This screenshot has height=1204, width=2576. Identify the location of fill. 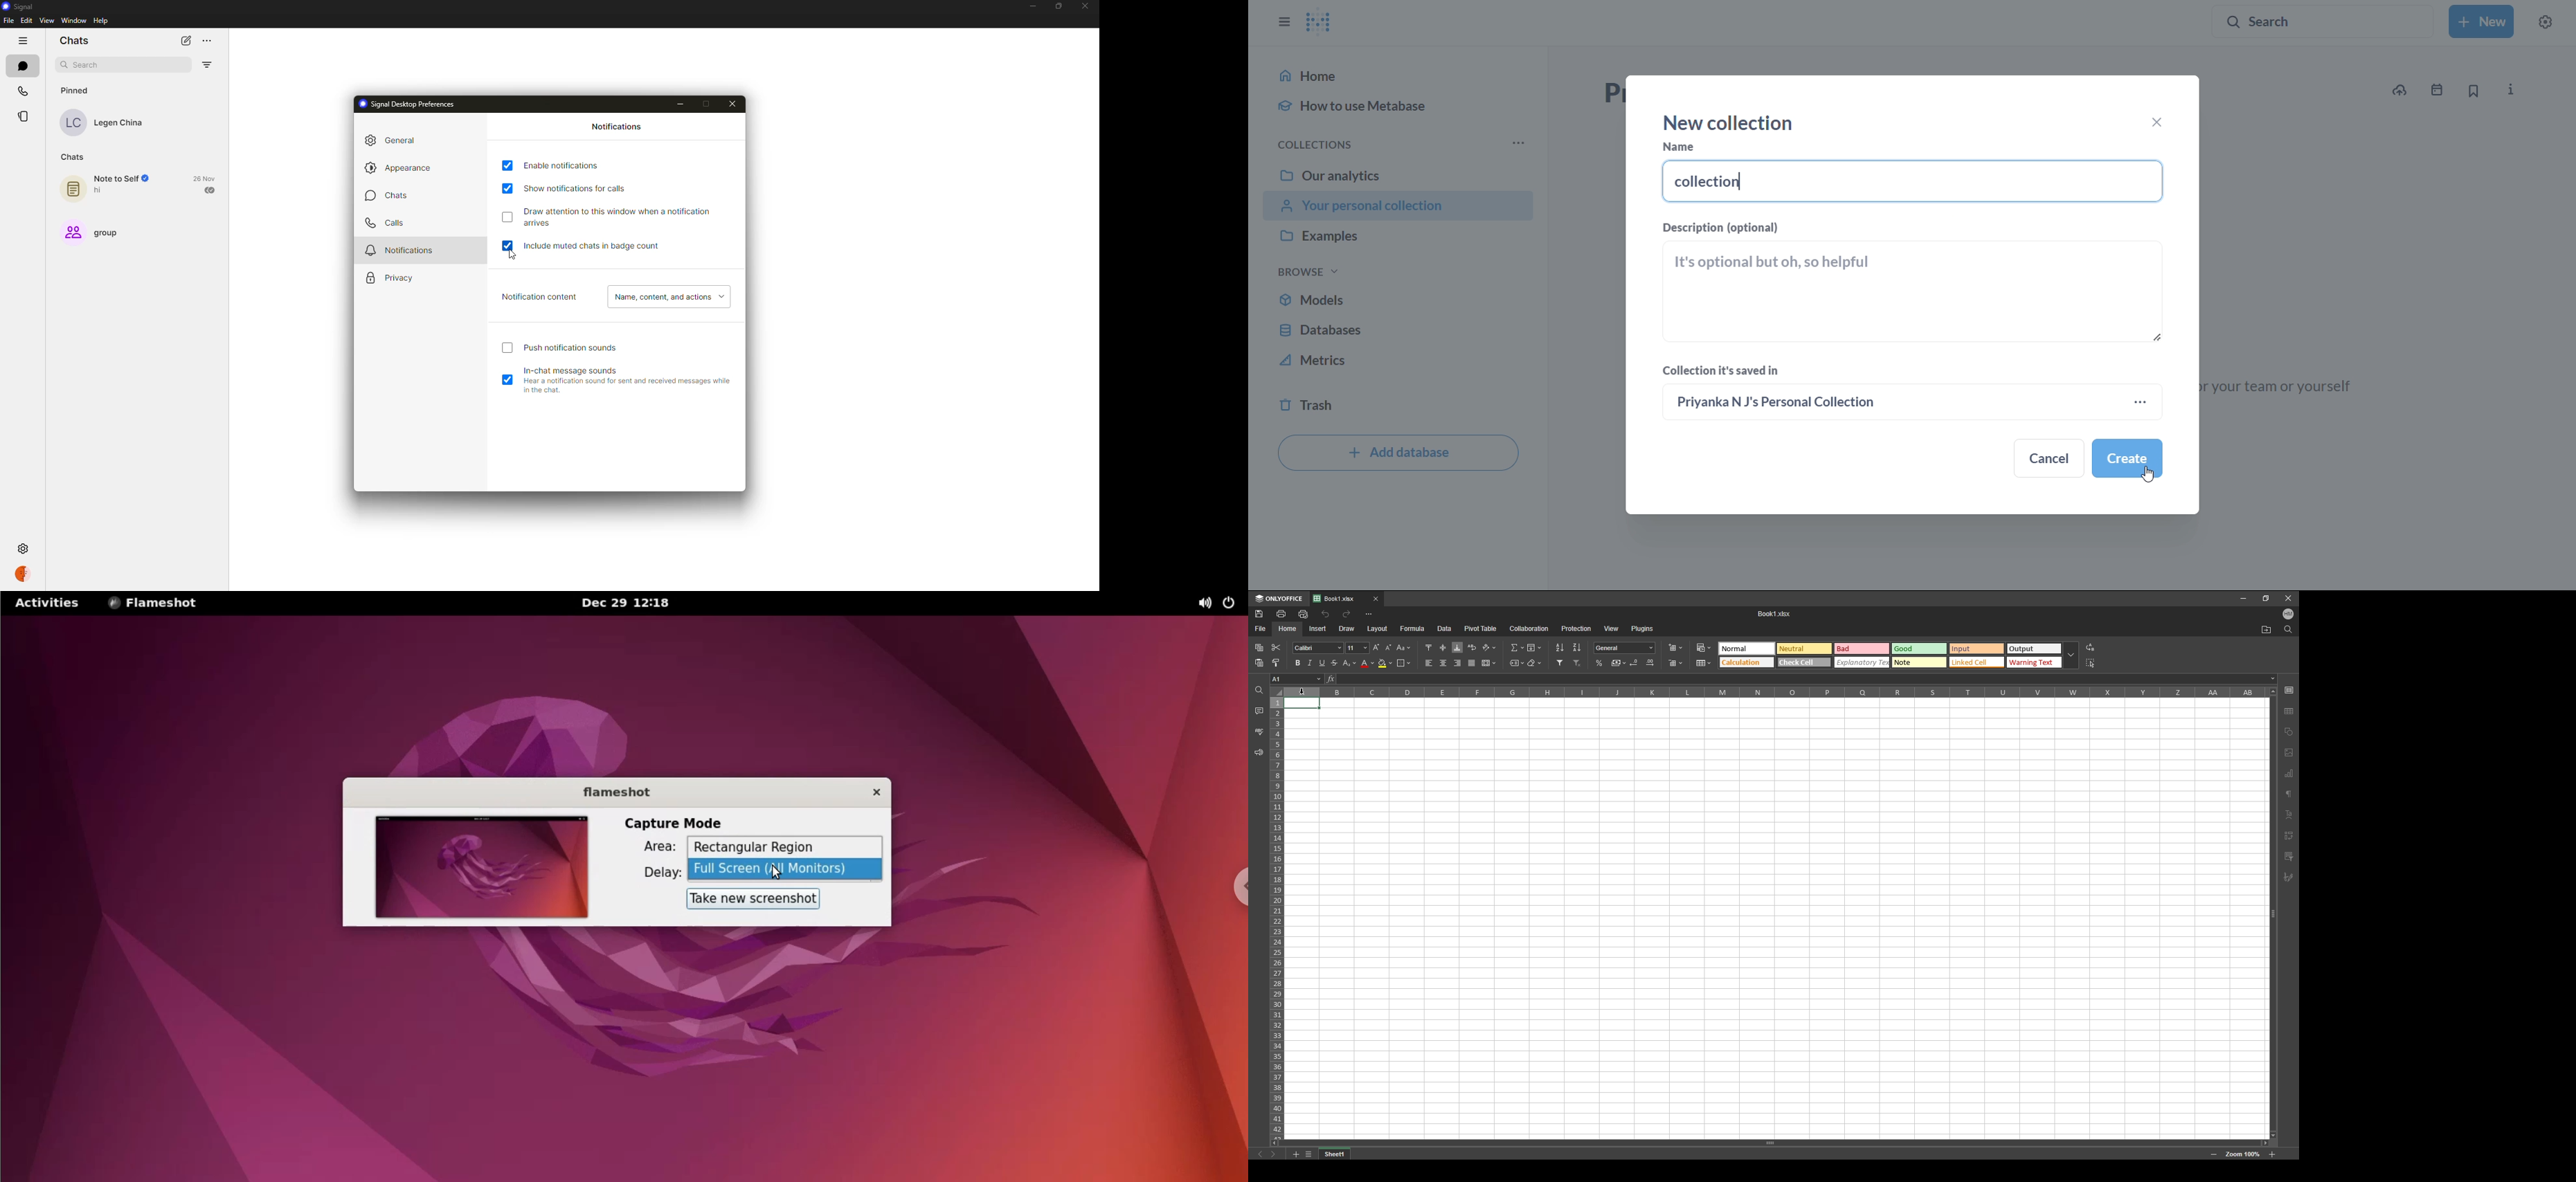
(1533, 647).